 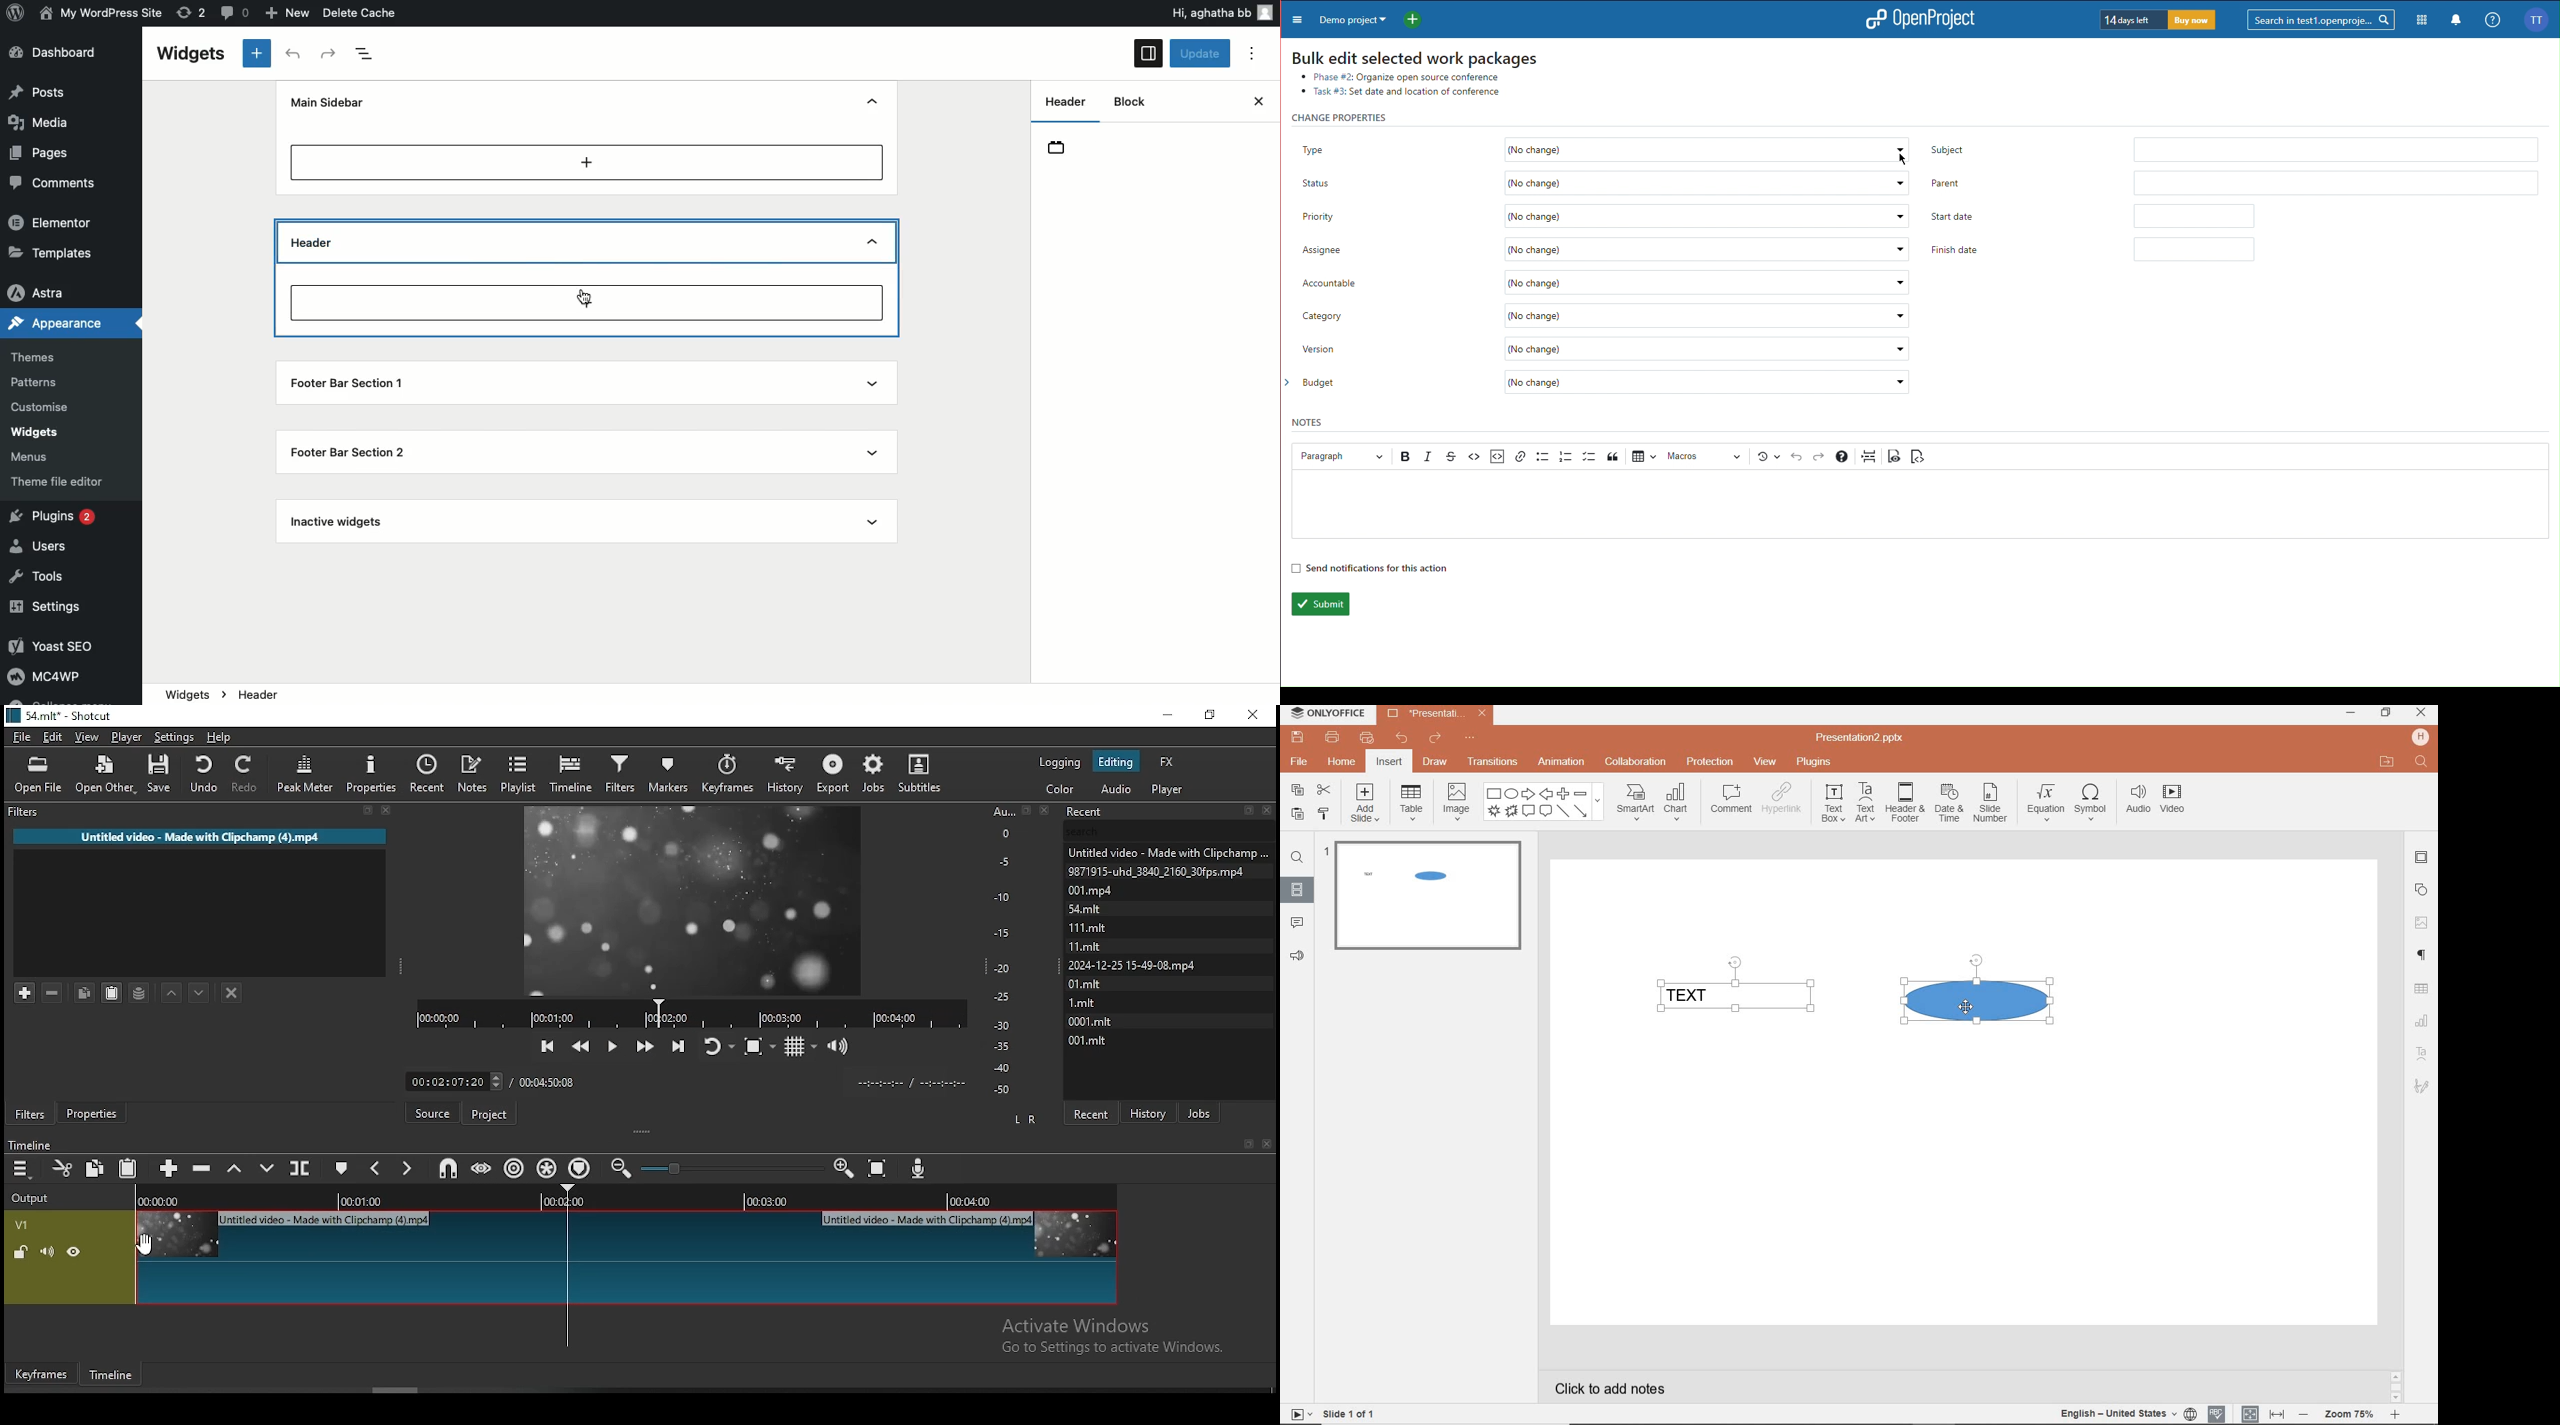 I want to click on customize quick print, so click(x=1365, y=738).